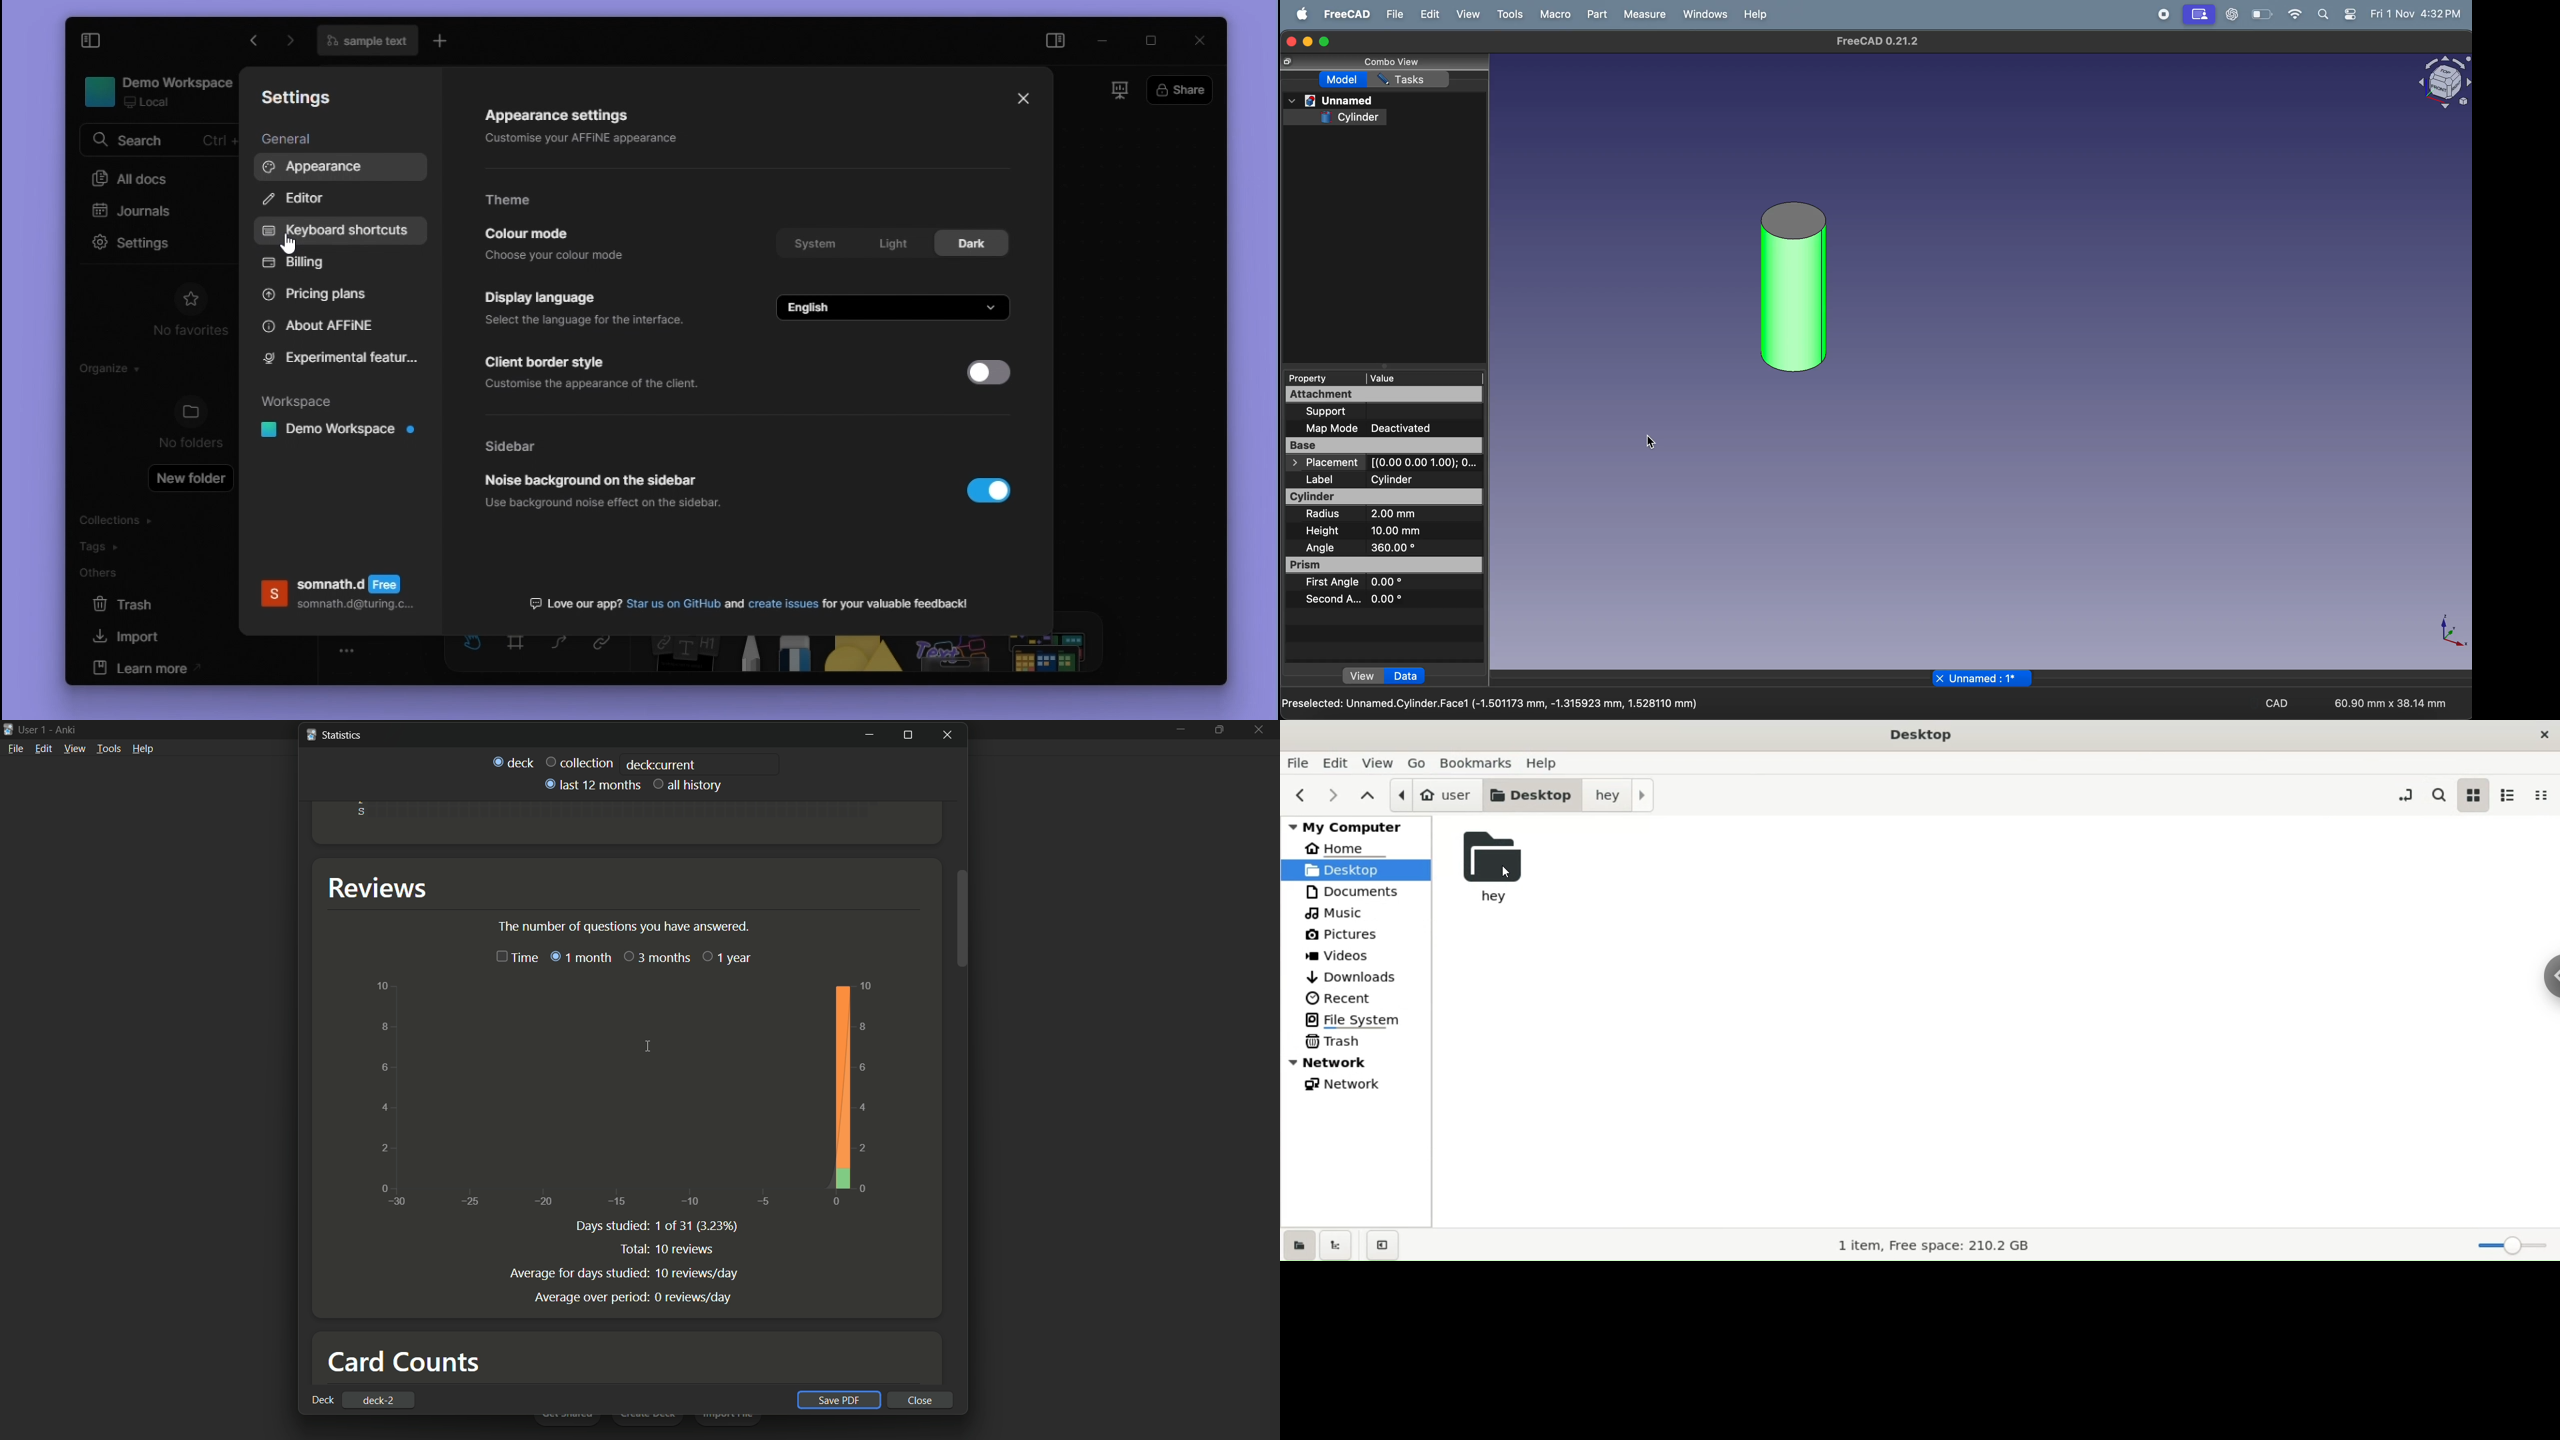 The height and width of the screenshot is (1456, 2576). I want to click on battery, so click(2261, 15).